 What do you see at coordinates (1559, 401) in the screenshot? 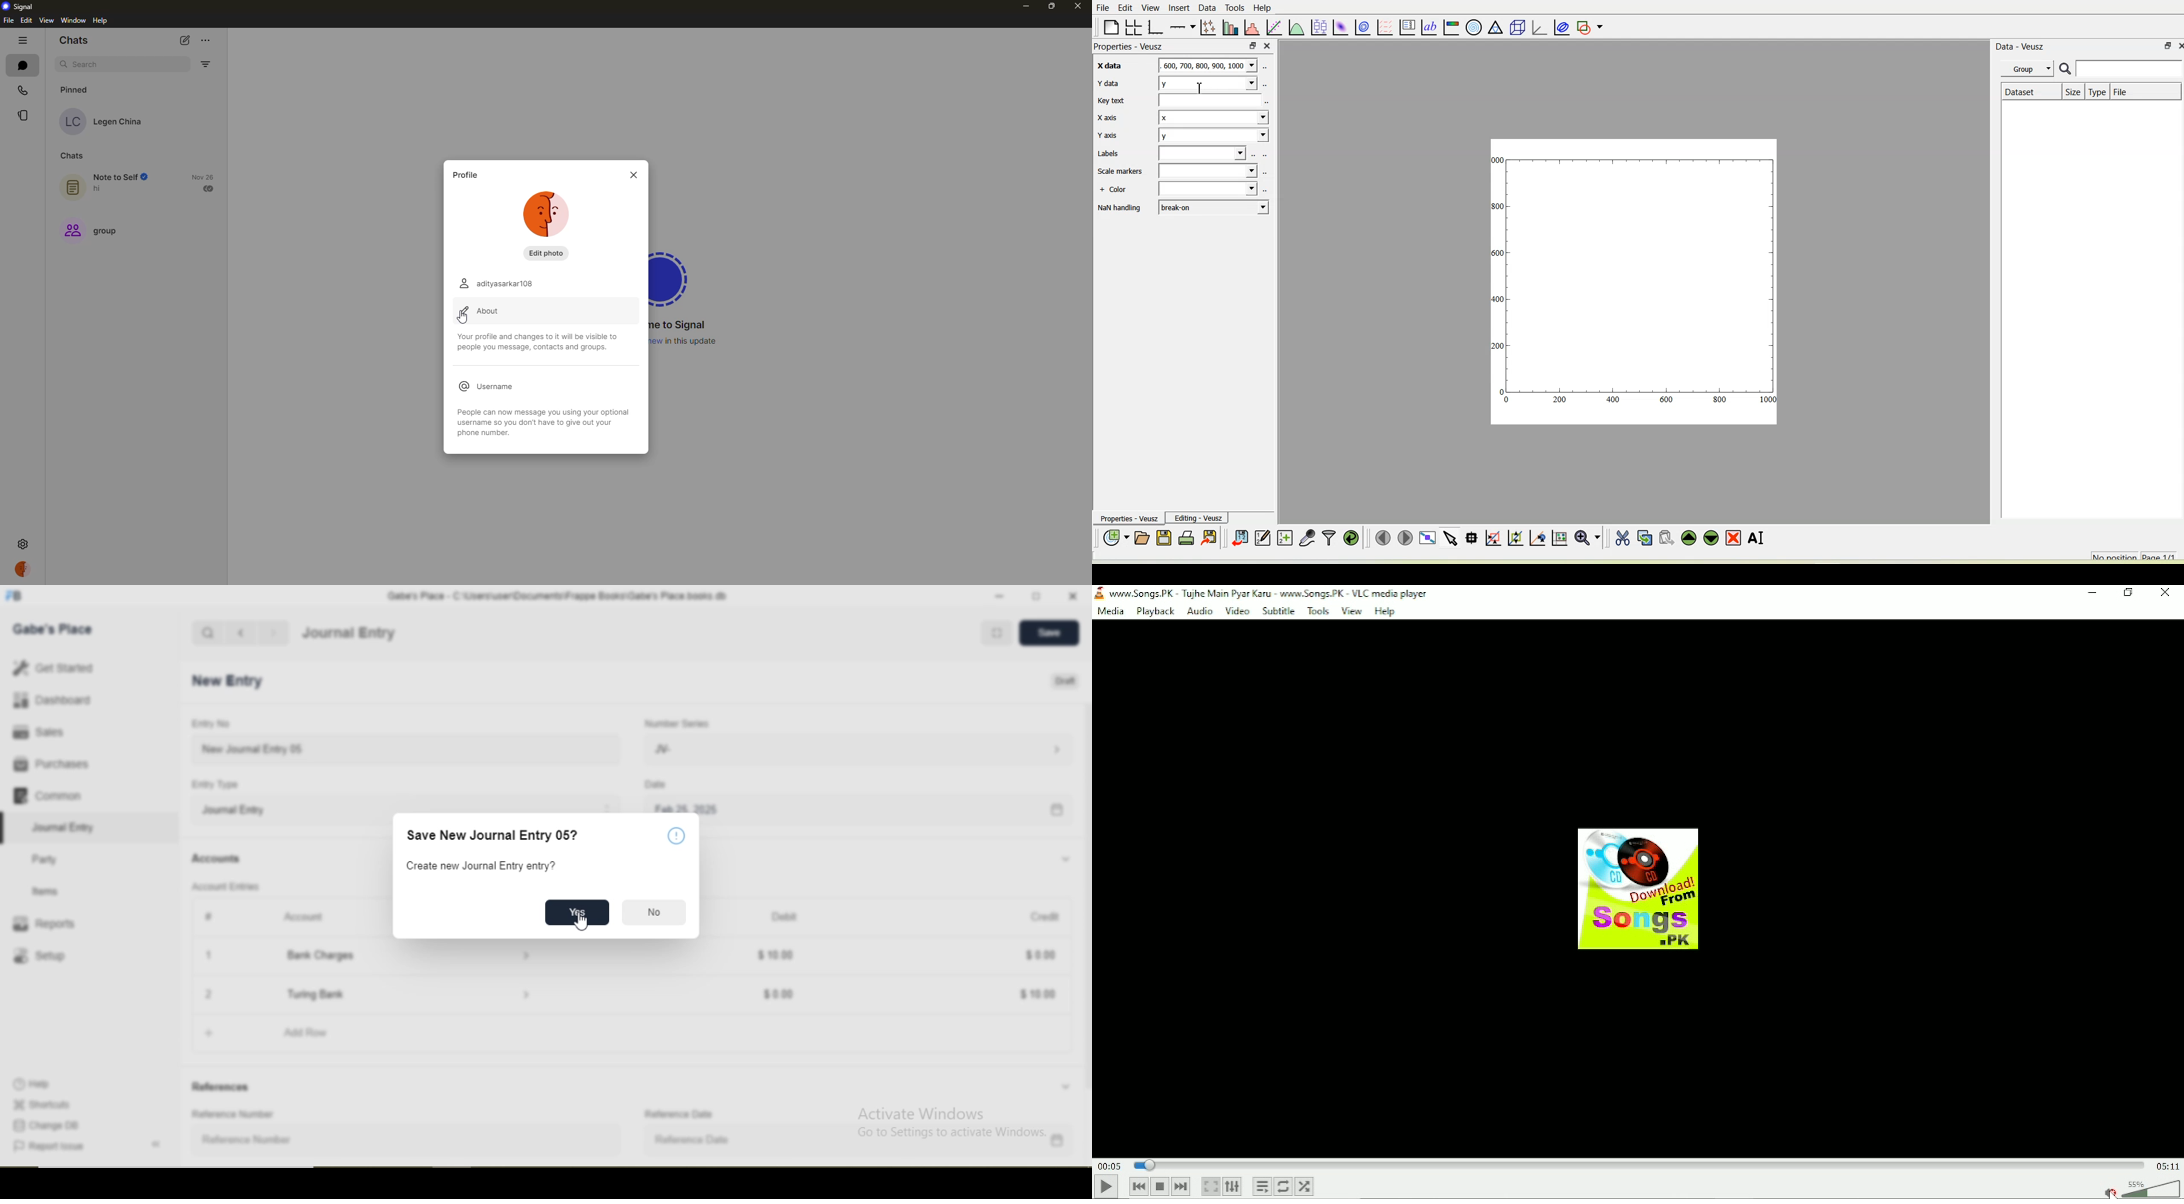
I see `200` at bounding box center [1559, 401].